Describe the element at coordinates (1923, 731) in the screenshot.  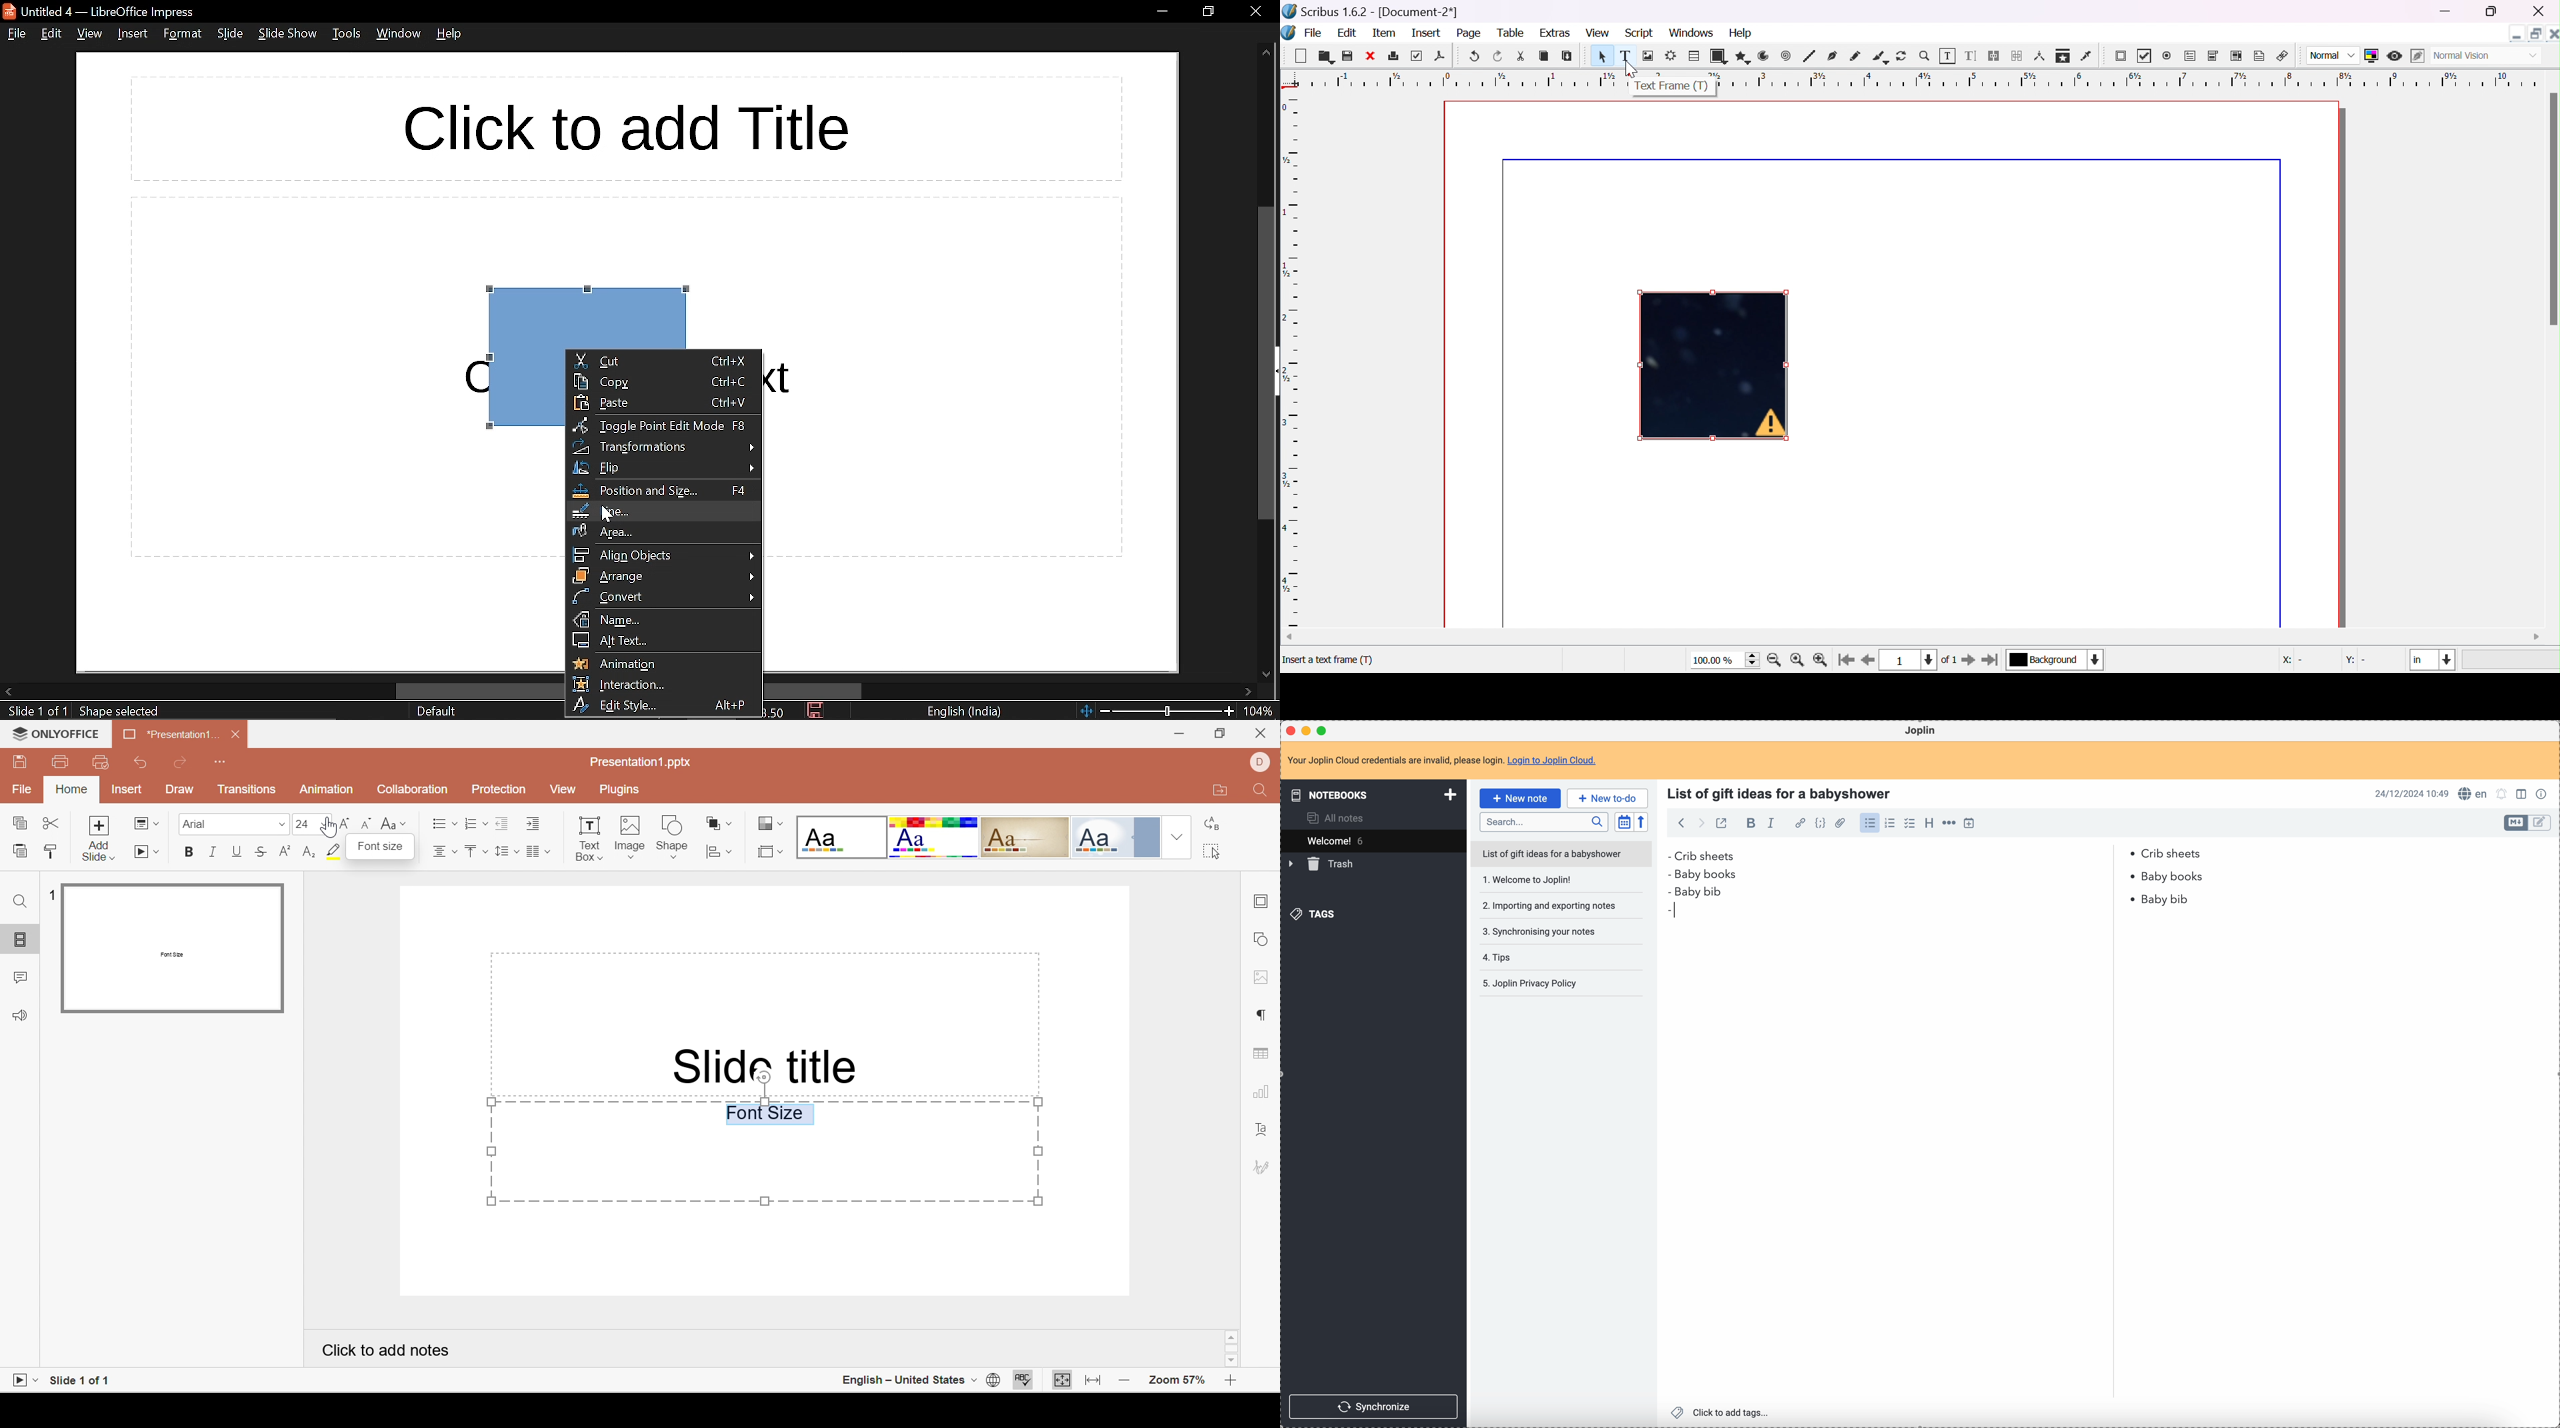
I see `Joplin` at that location.